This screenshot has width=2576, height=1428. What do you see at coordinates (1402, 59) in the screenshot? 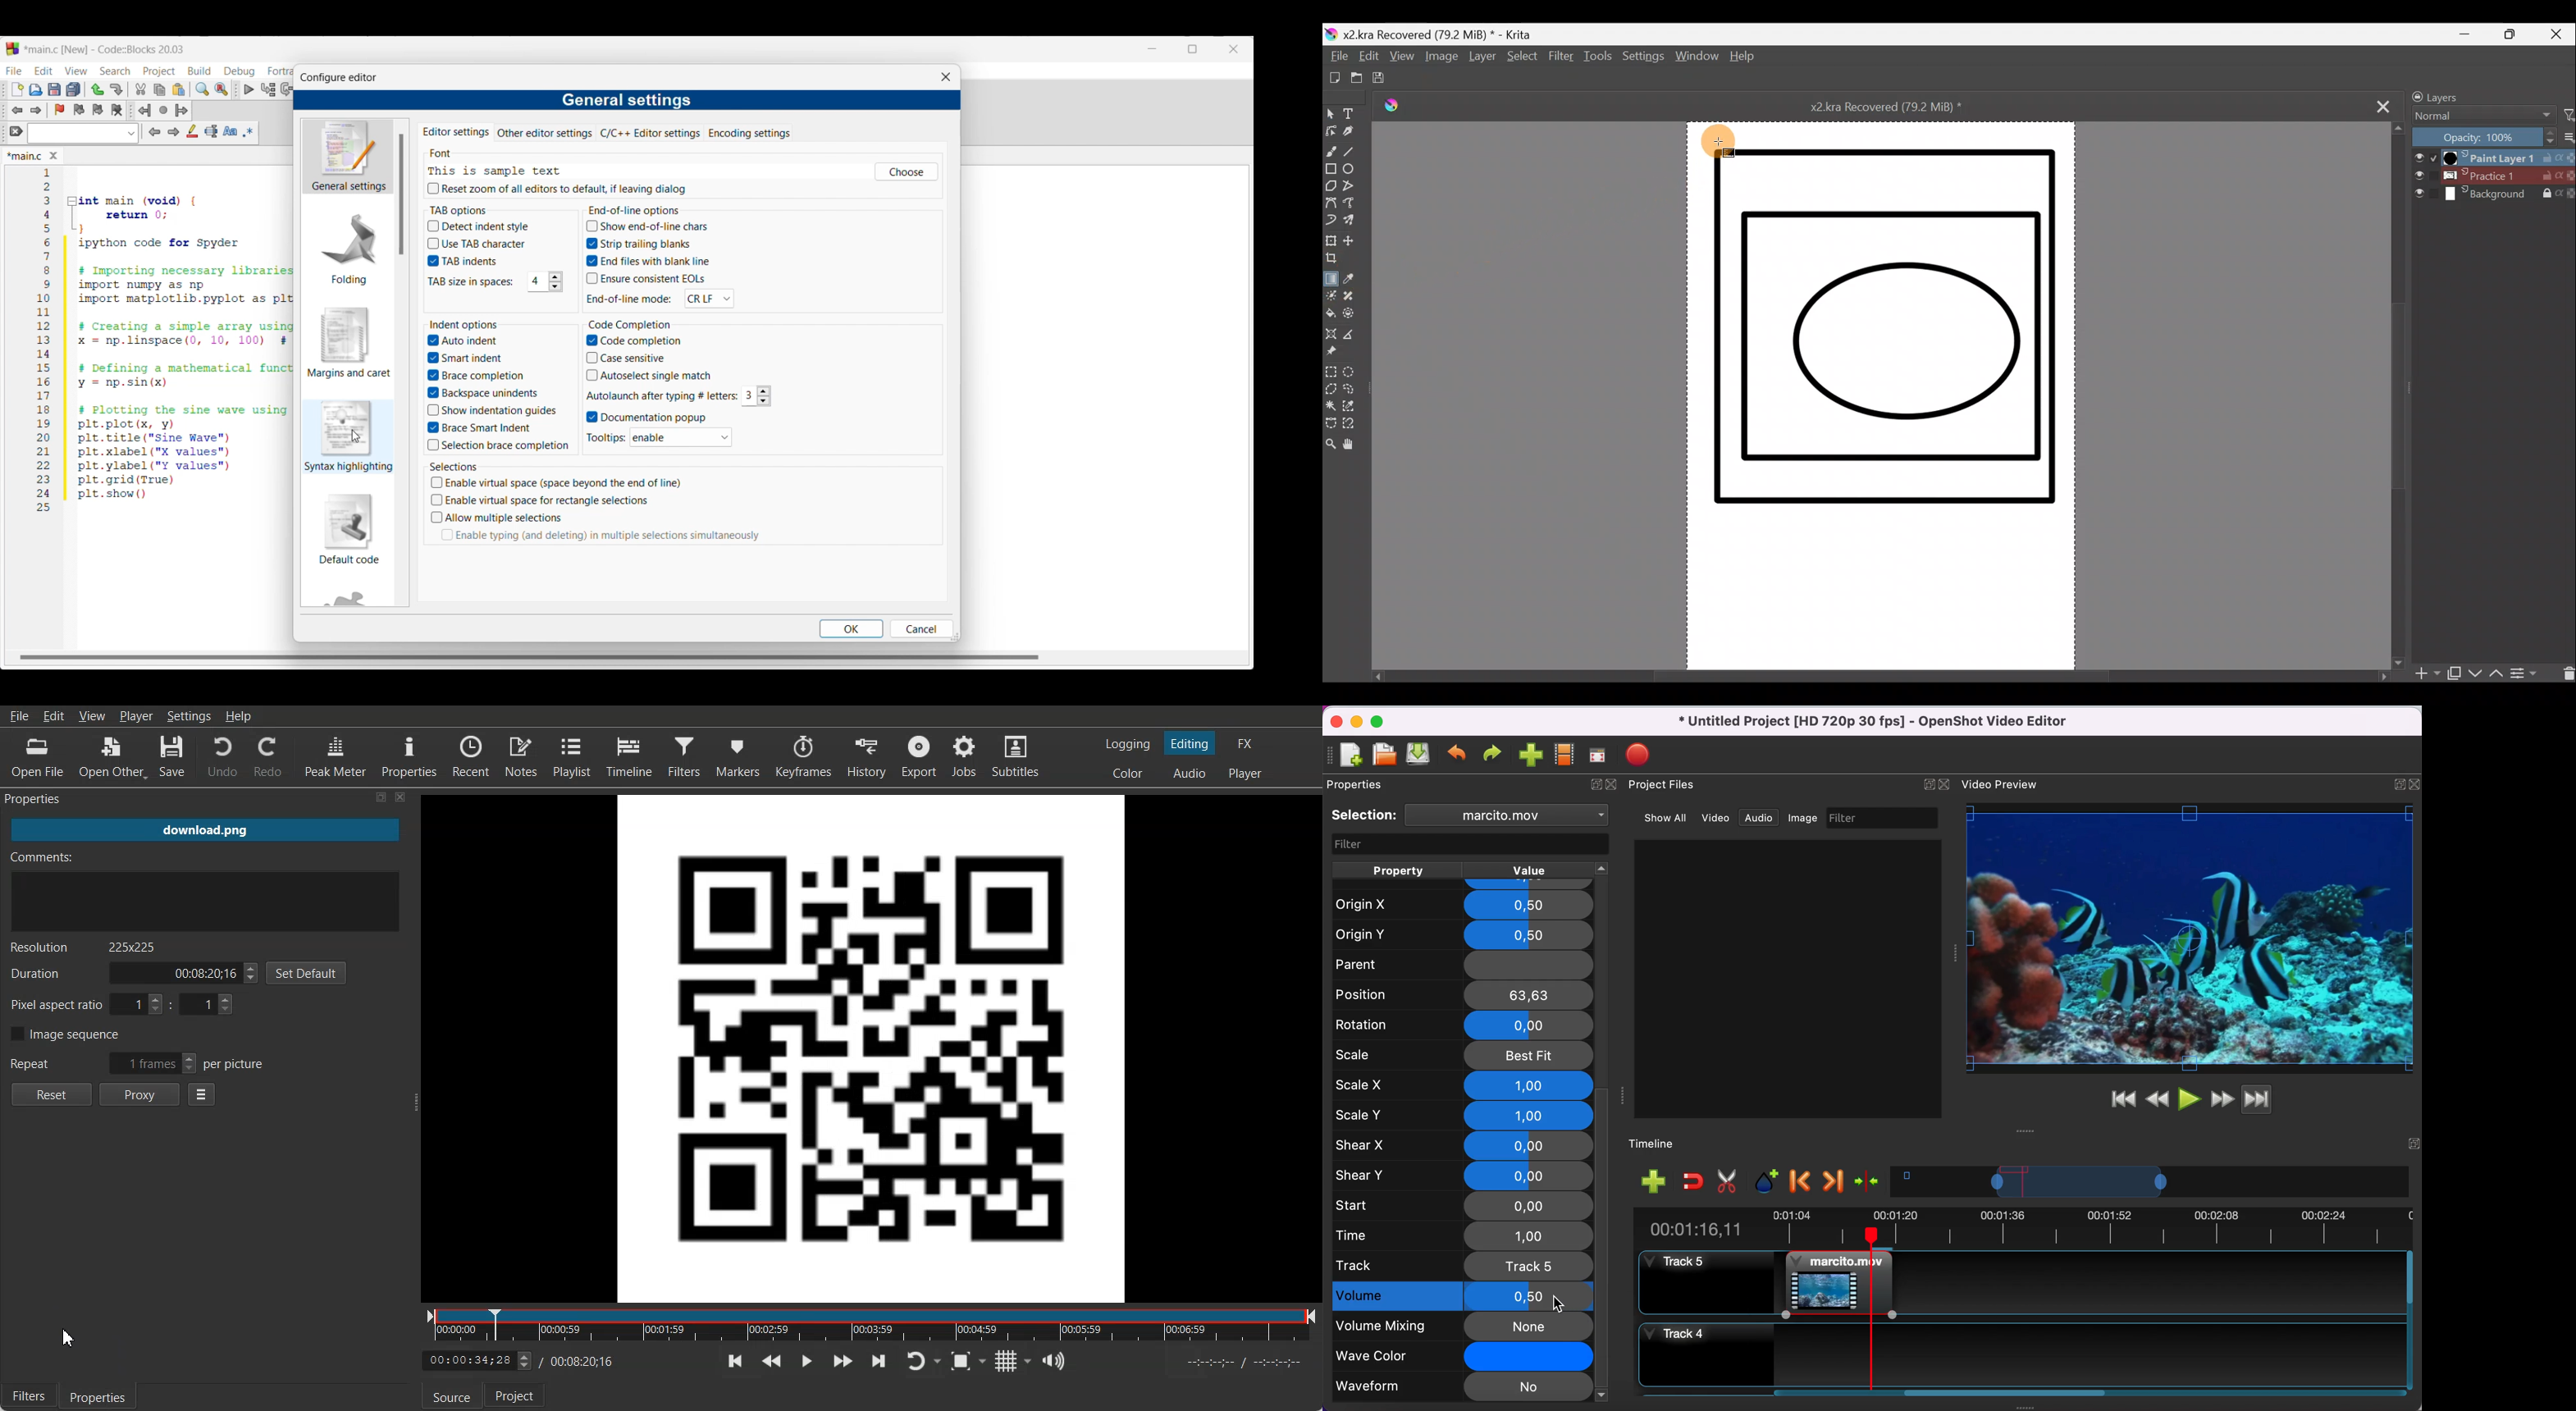
I see `View` at bounding box center [1402, 59].